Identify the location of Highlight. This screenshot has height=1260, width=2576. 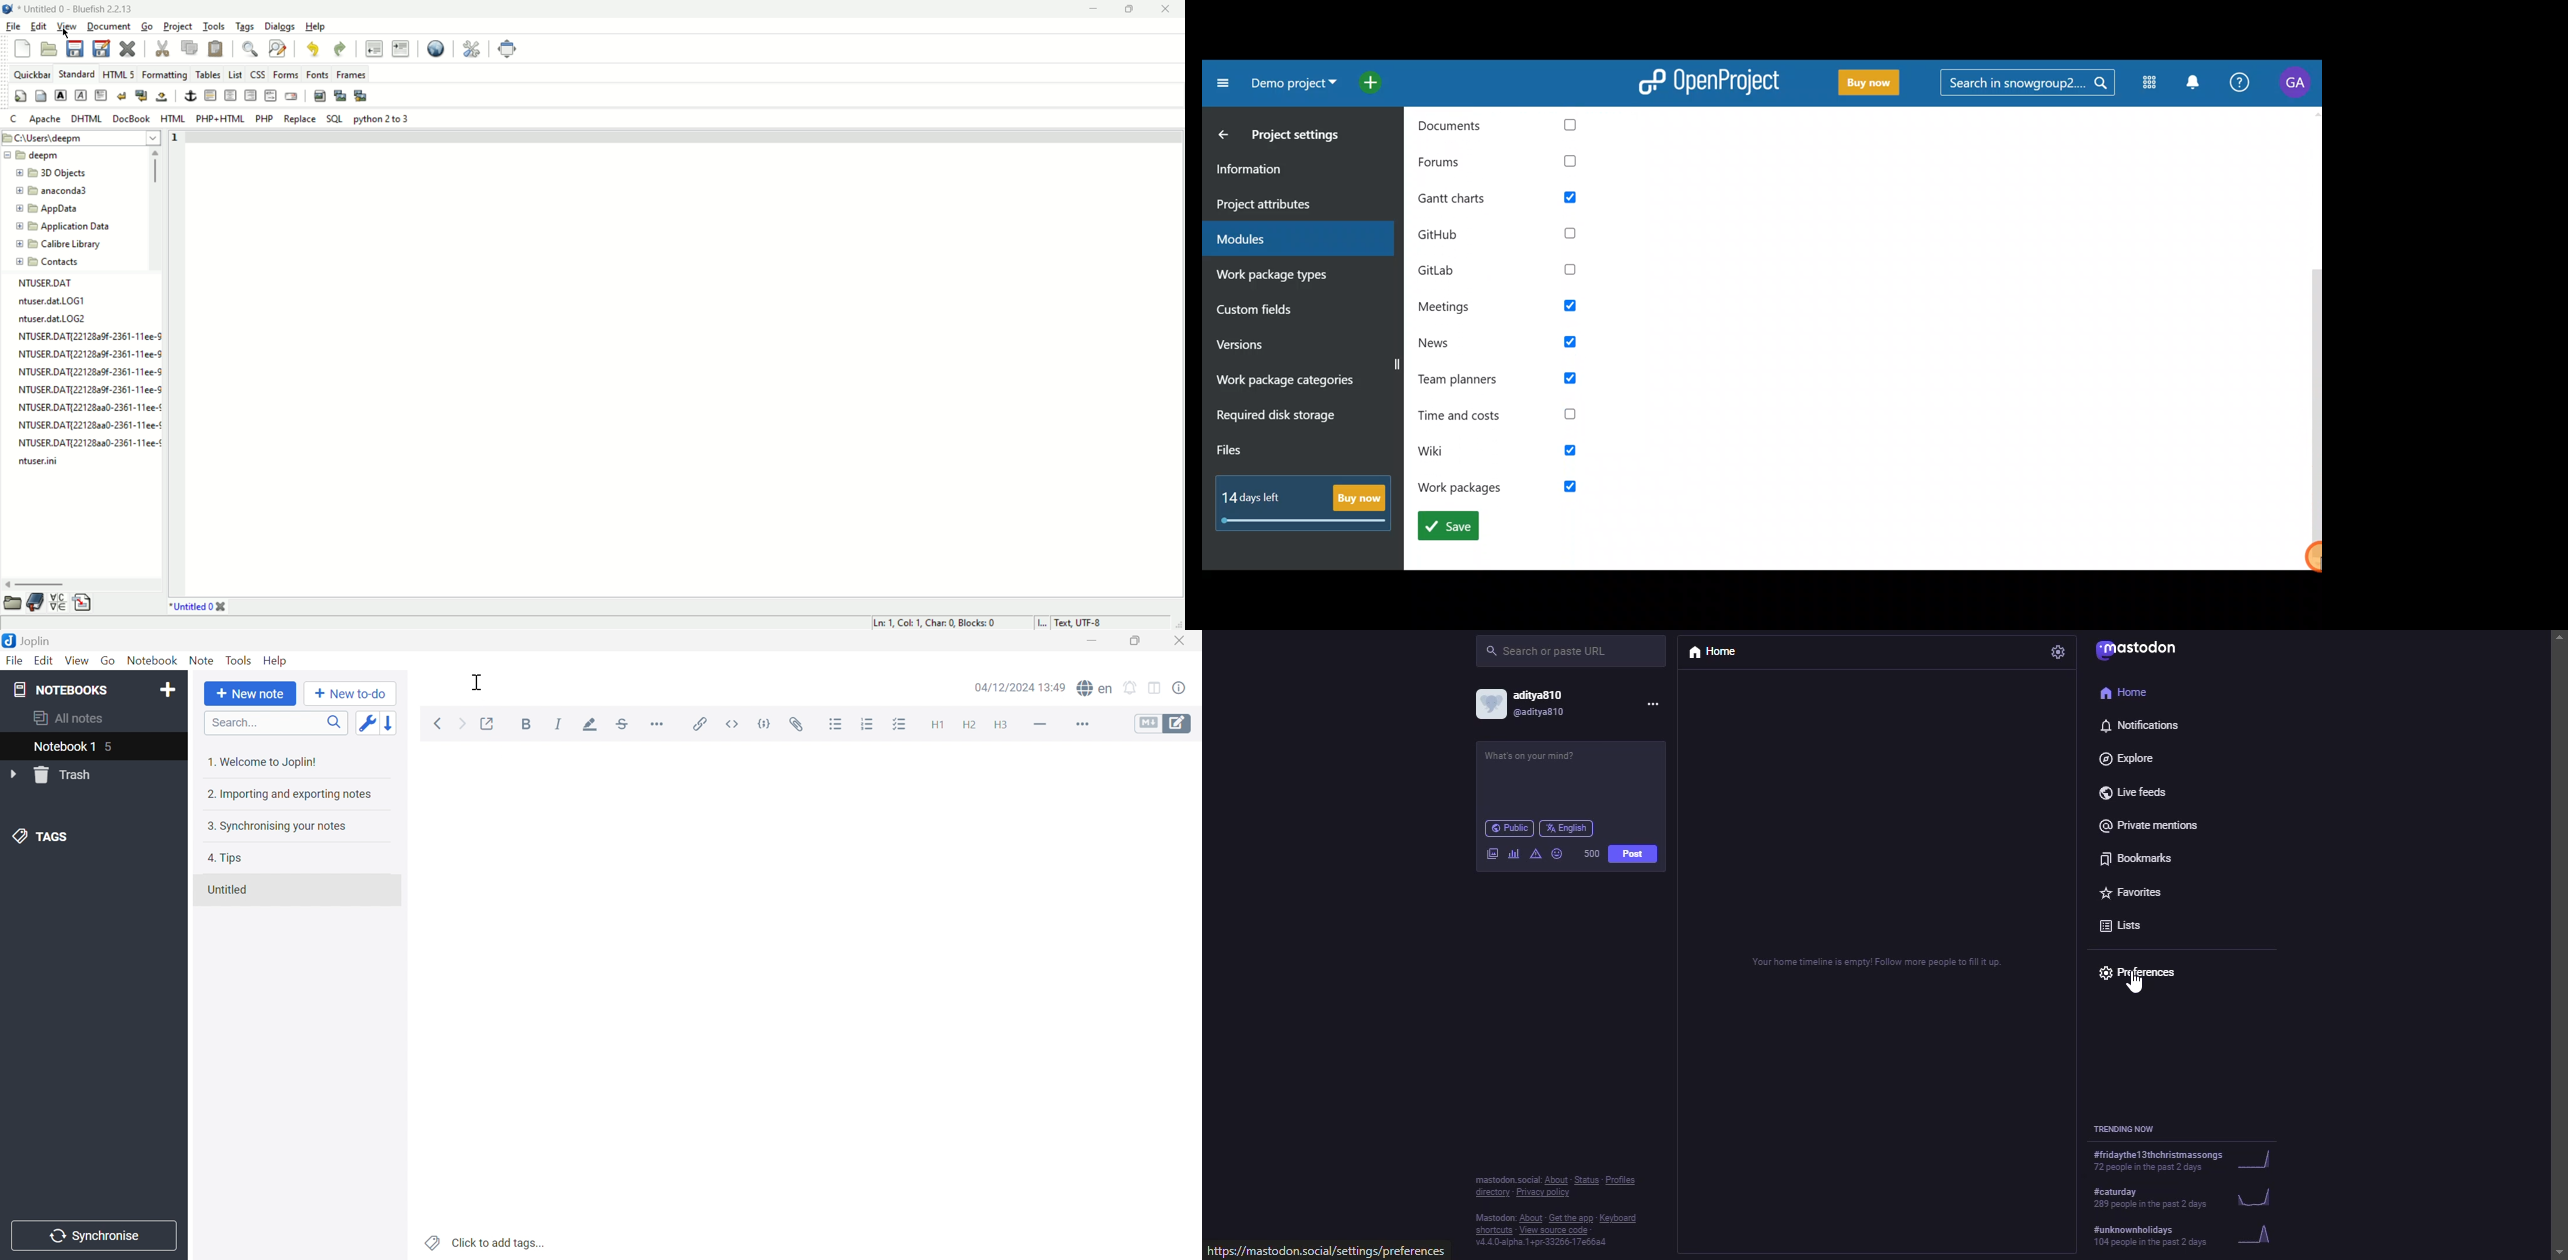
(592, 725).